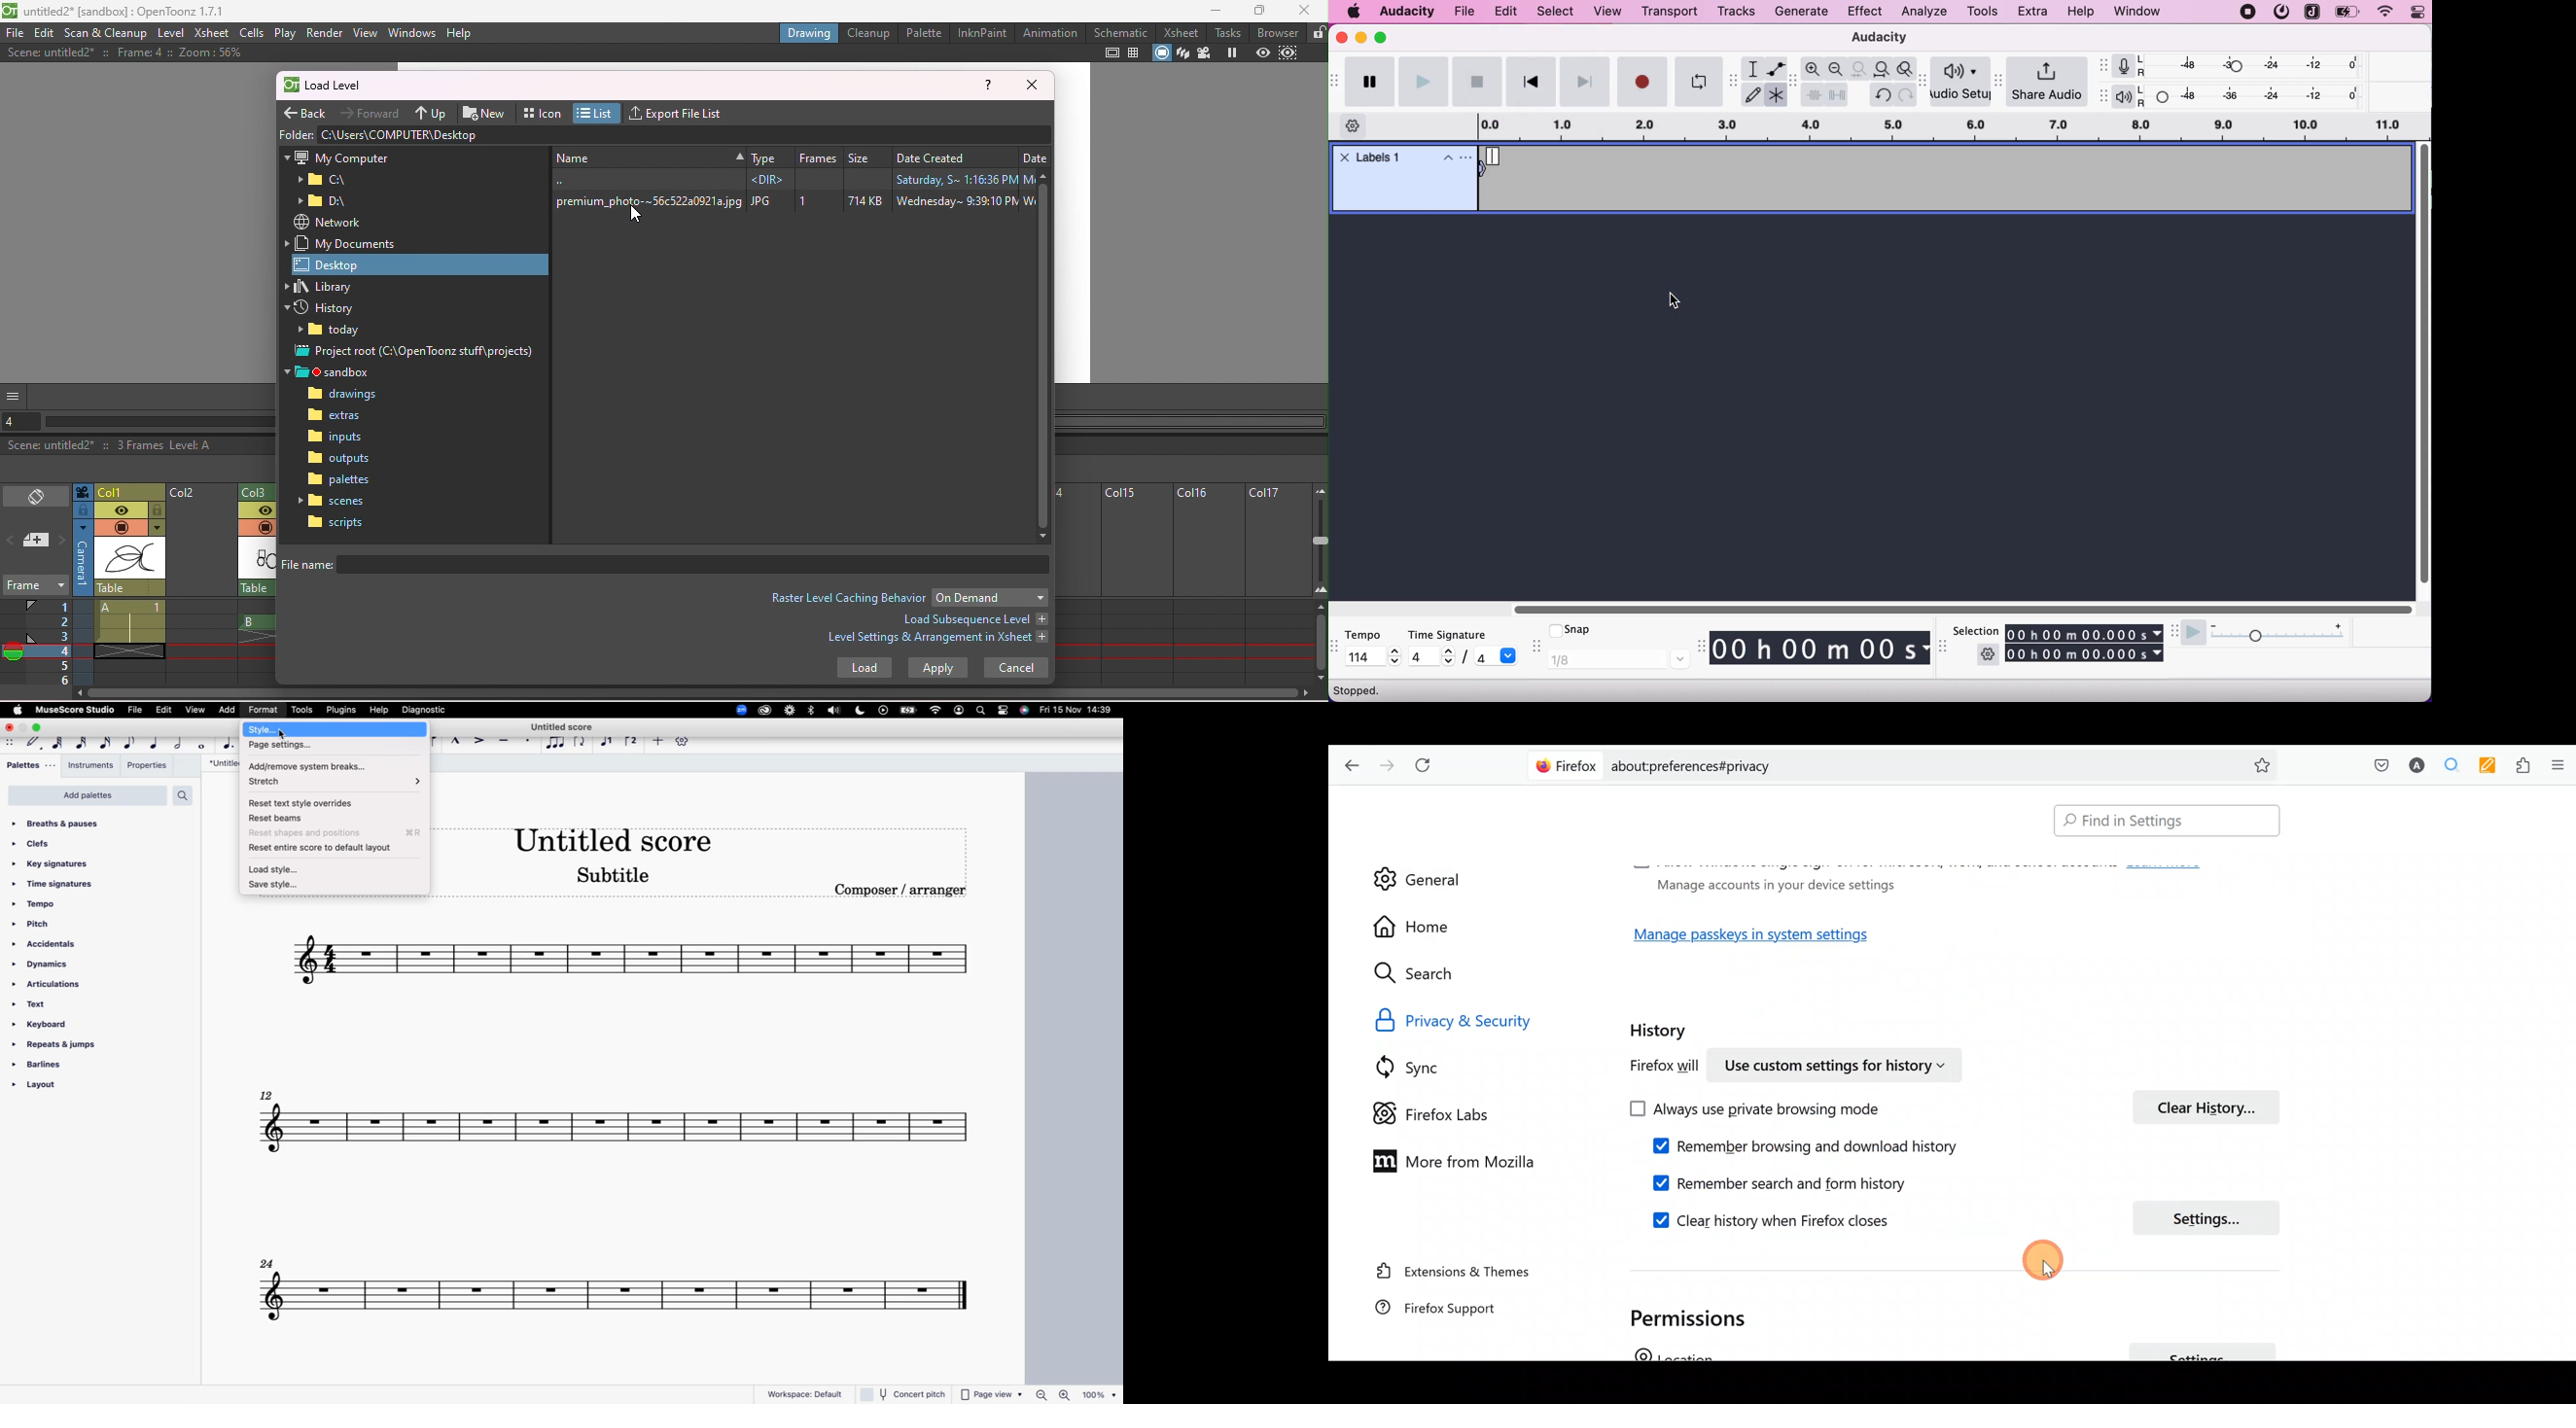 Image resolution: width=2576 pixels, height=1428 pixels. What do you see at coordinates (2312, 12) in the screenshot?
I see `joplin` at bounding box center [2312, 12].